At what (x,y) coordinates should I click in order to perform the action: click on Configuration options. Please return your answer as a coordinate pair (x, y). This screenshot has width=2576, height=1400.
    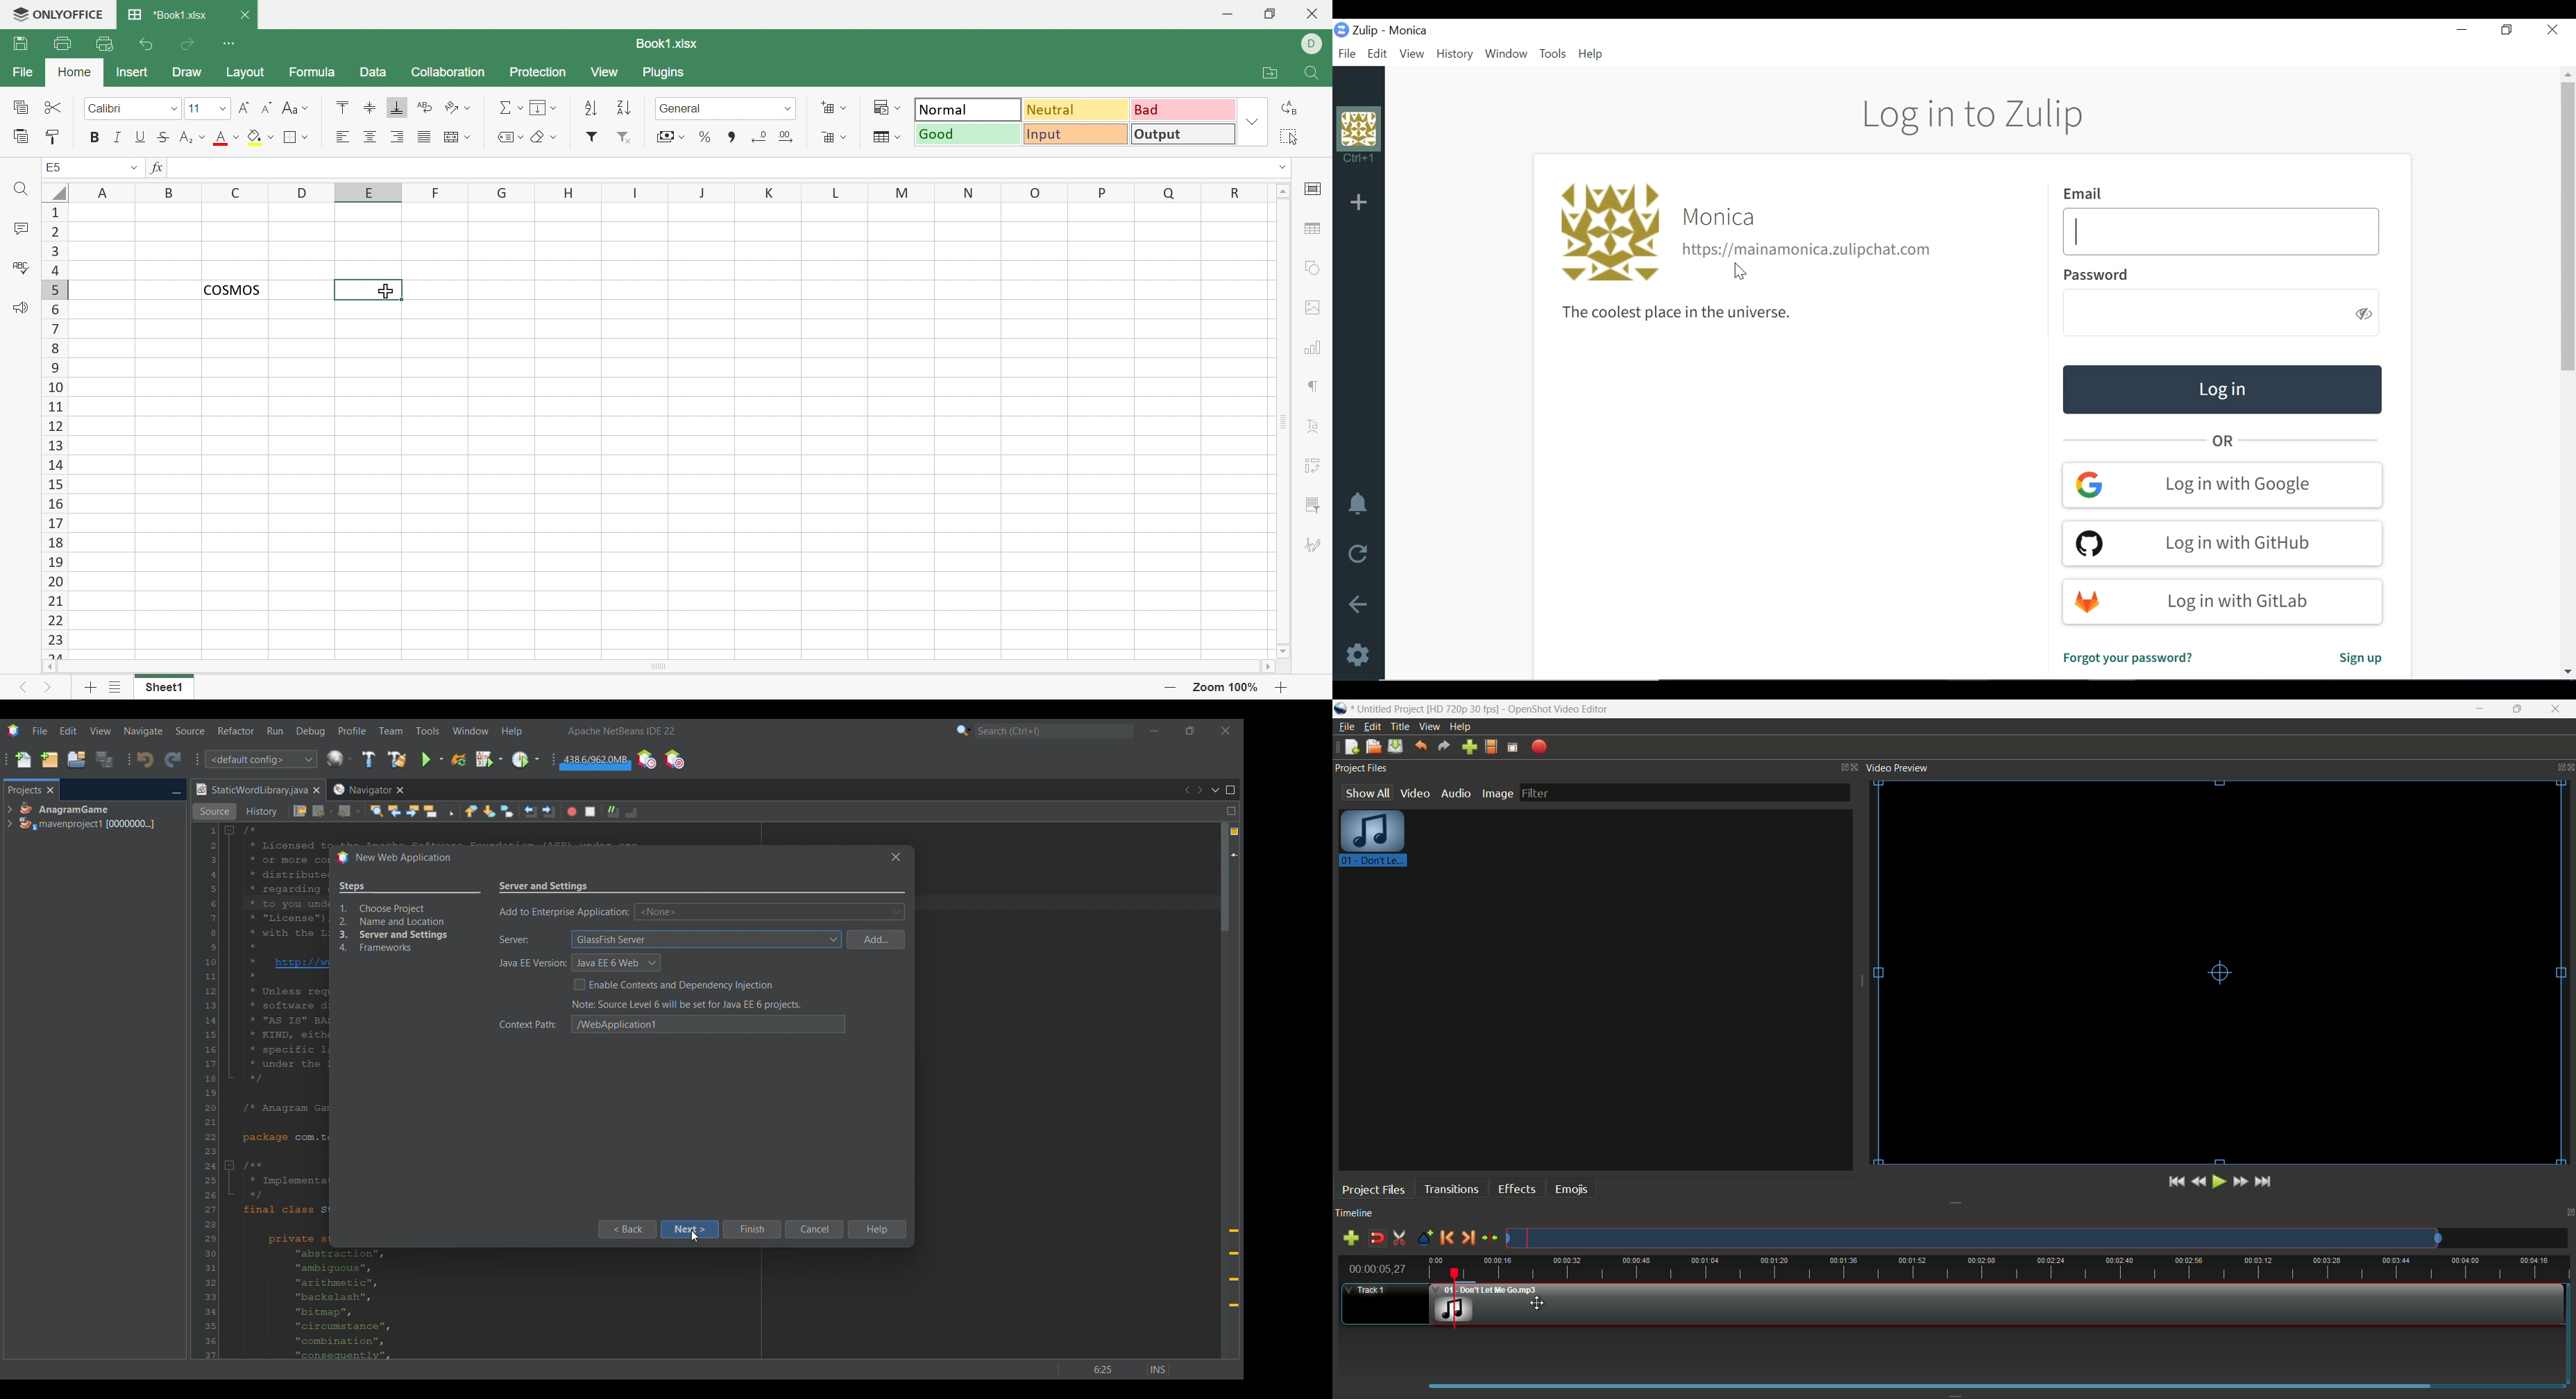
    Looking at the image, I should click on (260, 759).